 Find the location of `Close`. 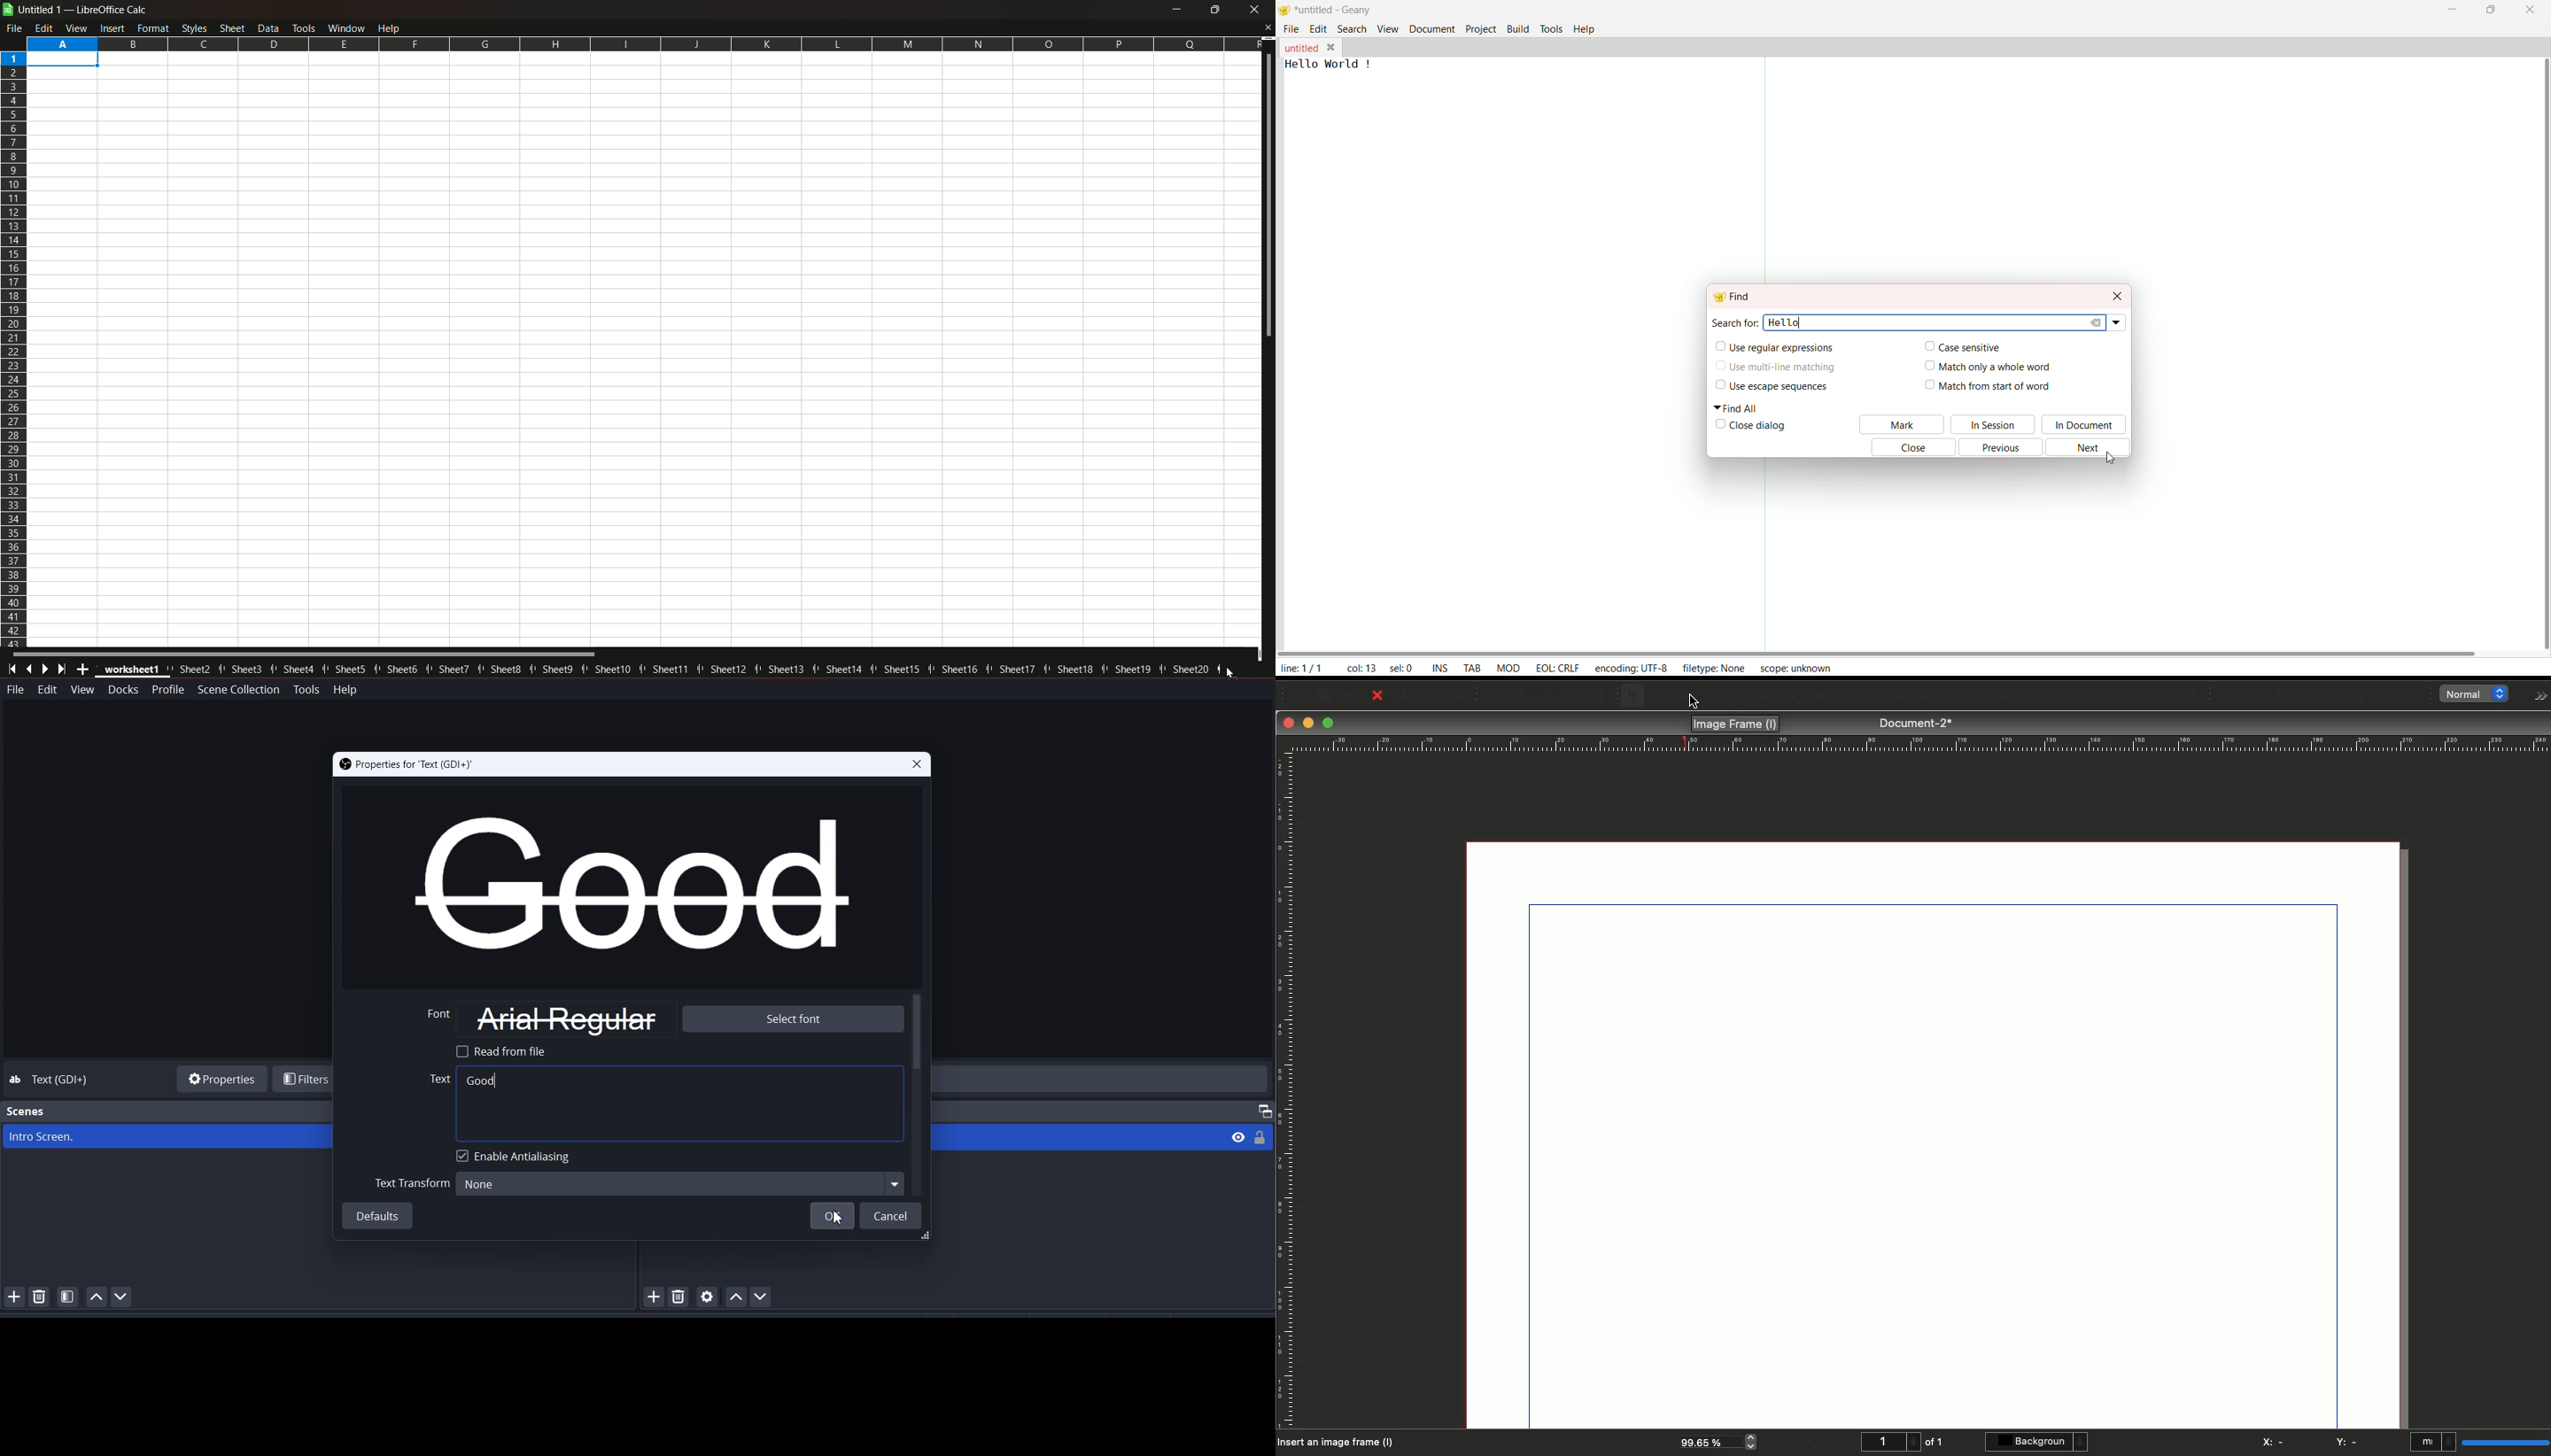

Close is located at coordinates (1377, 696).